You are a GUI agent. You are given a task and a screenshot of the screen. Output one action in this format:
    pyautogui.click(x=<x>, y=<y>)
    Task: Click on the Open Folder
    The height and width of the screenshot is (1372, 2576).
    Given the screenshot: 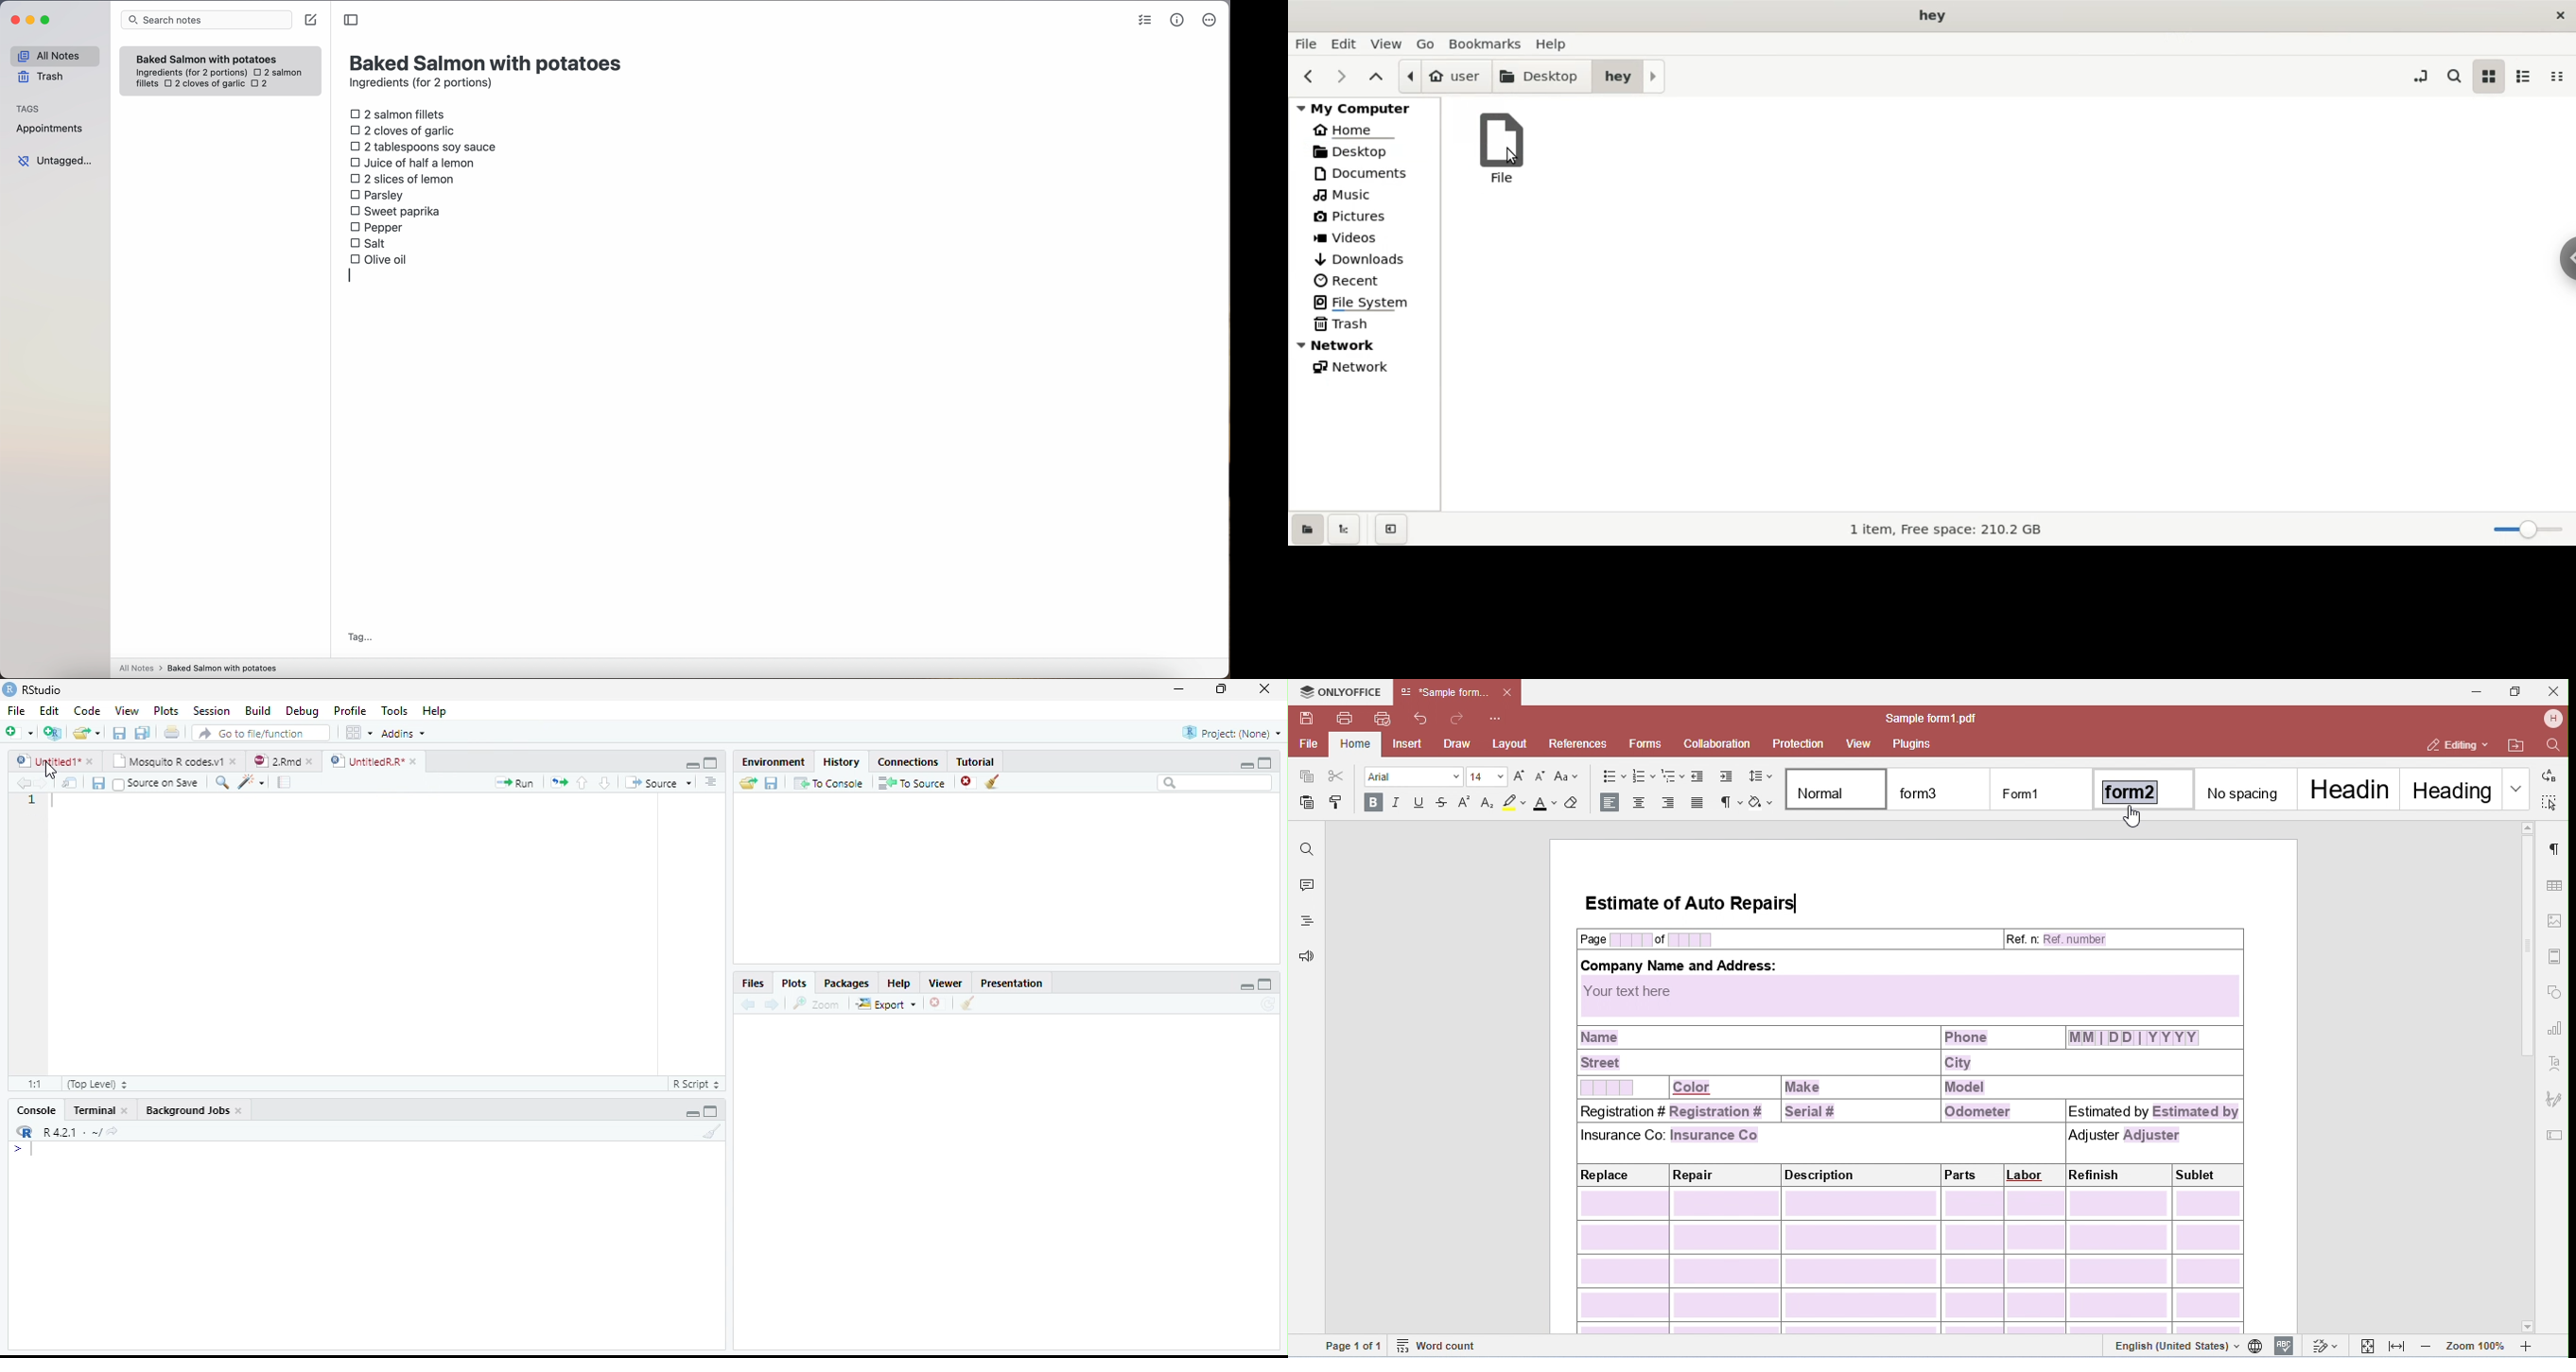 What is the action you would take?
    pyautogui.click(x=748, y=784)
    